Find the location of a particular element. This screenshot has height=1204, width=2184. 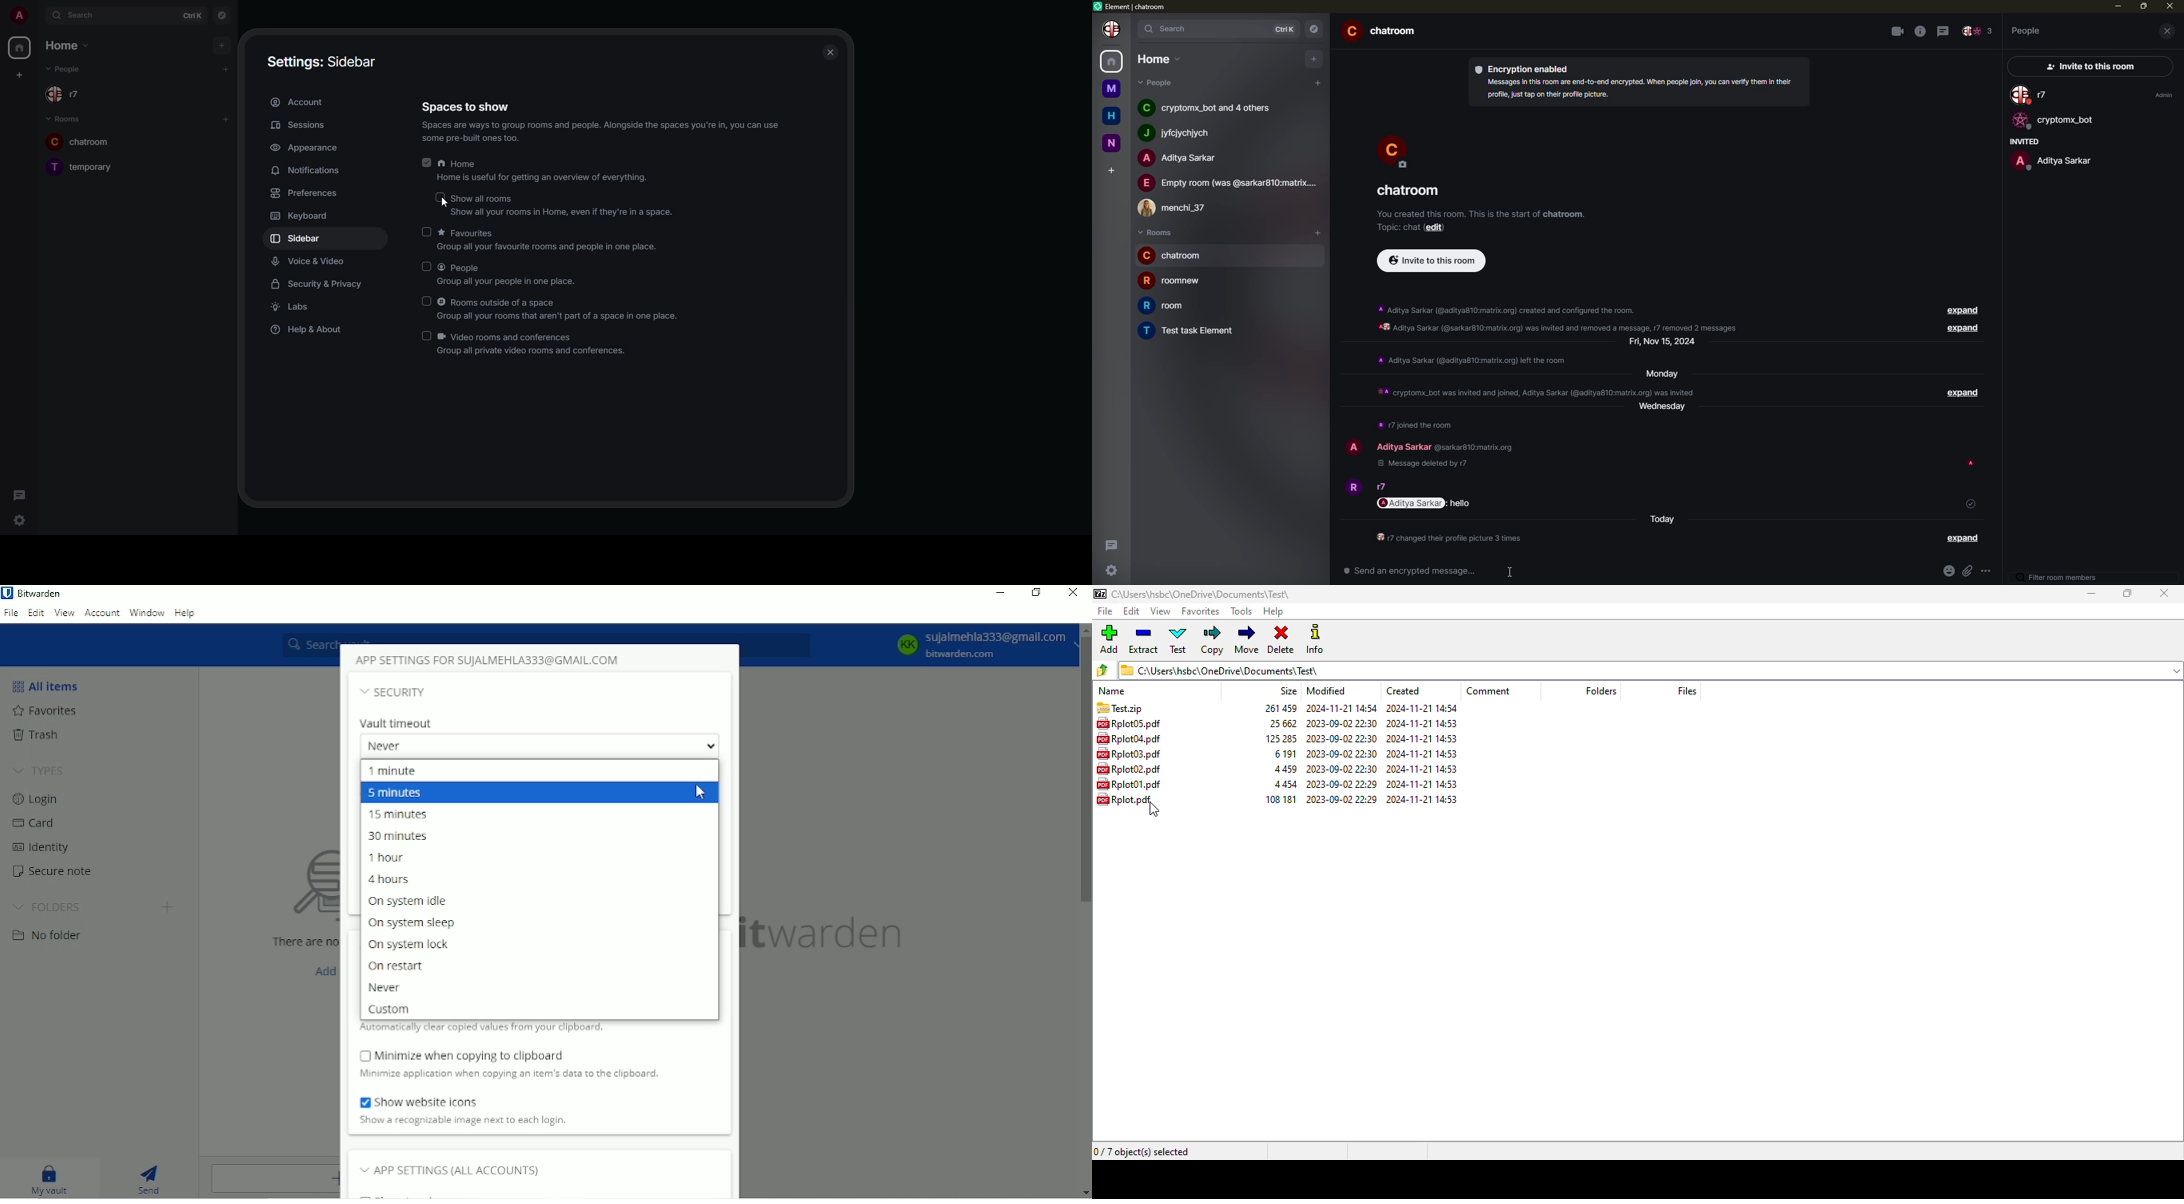

Identity is located at coordinates (43, 848).